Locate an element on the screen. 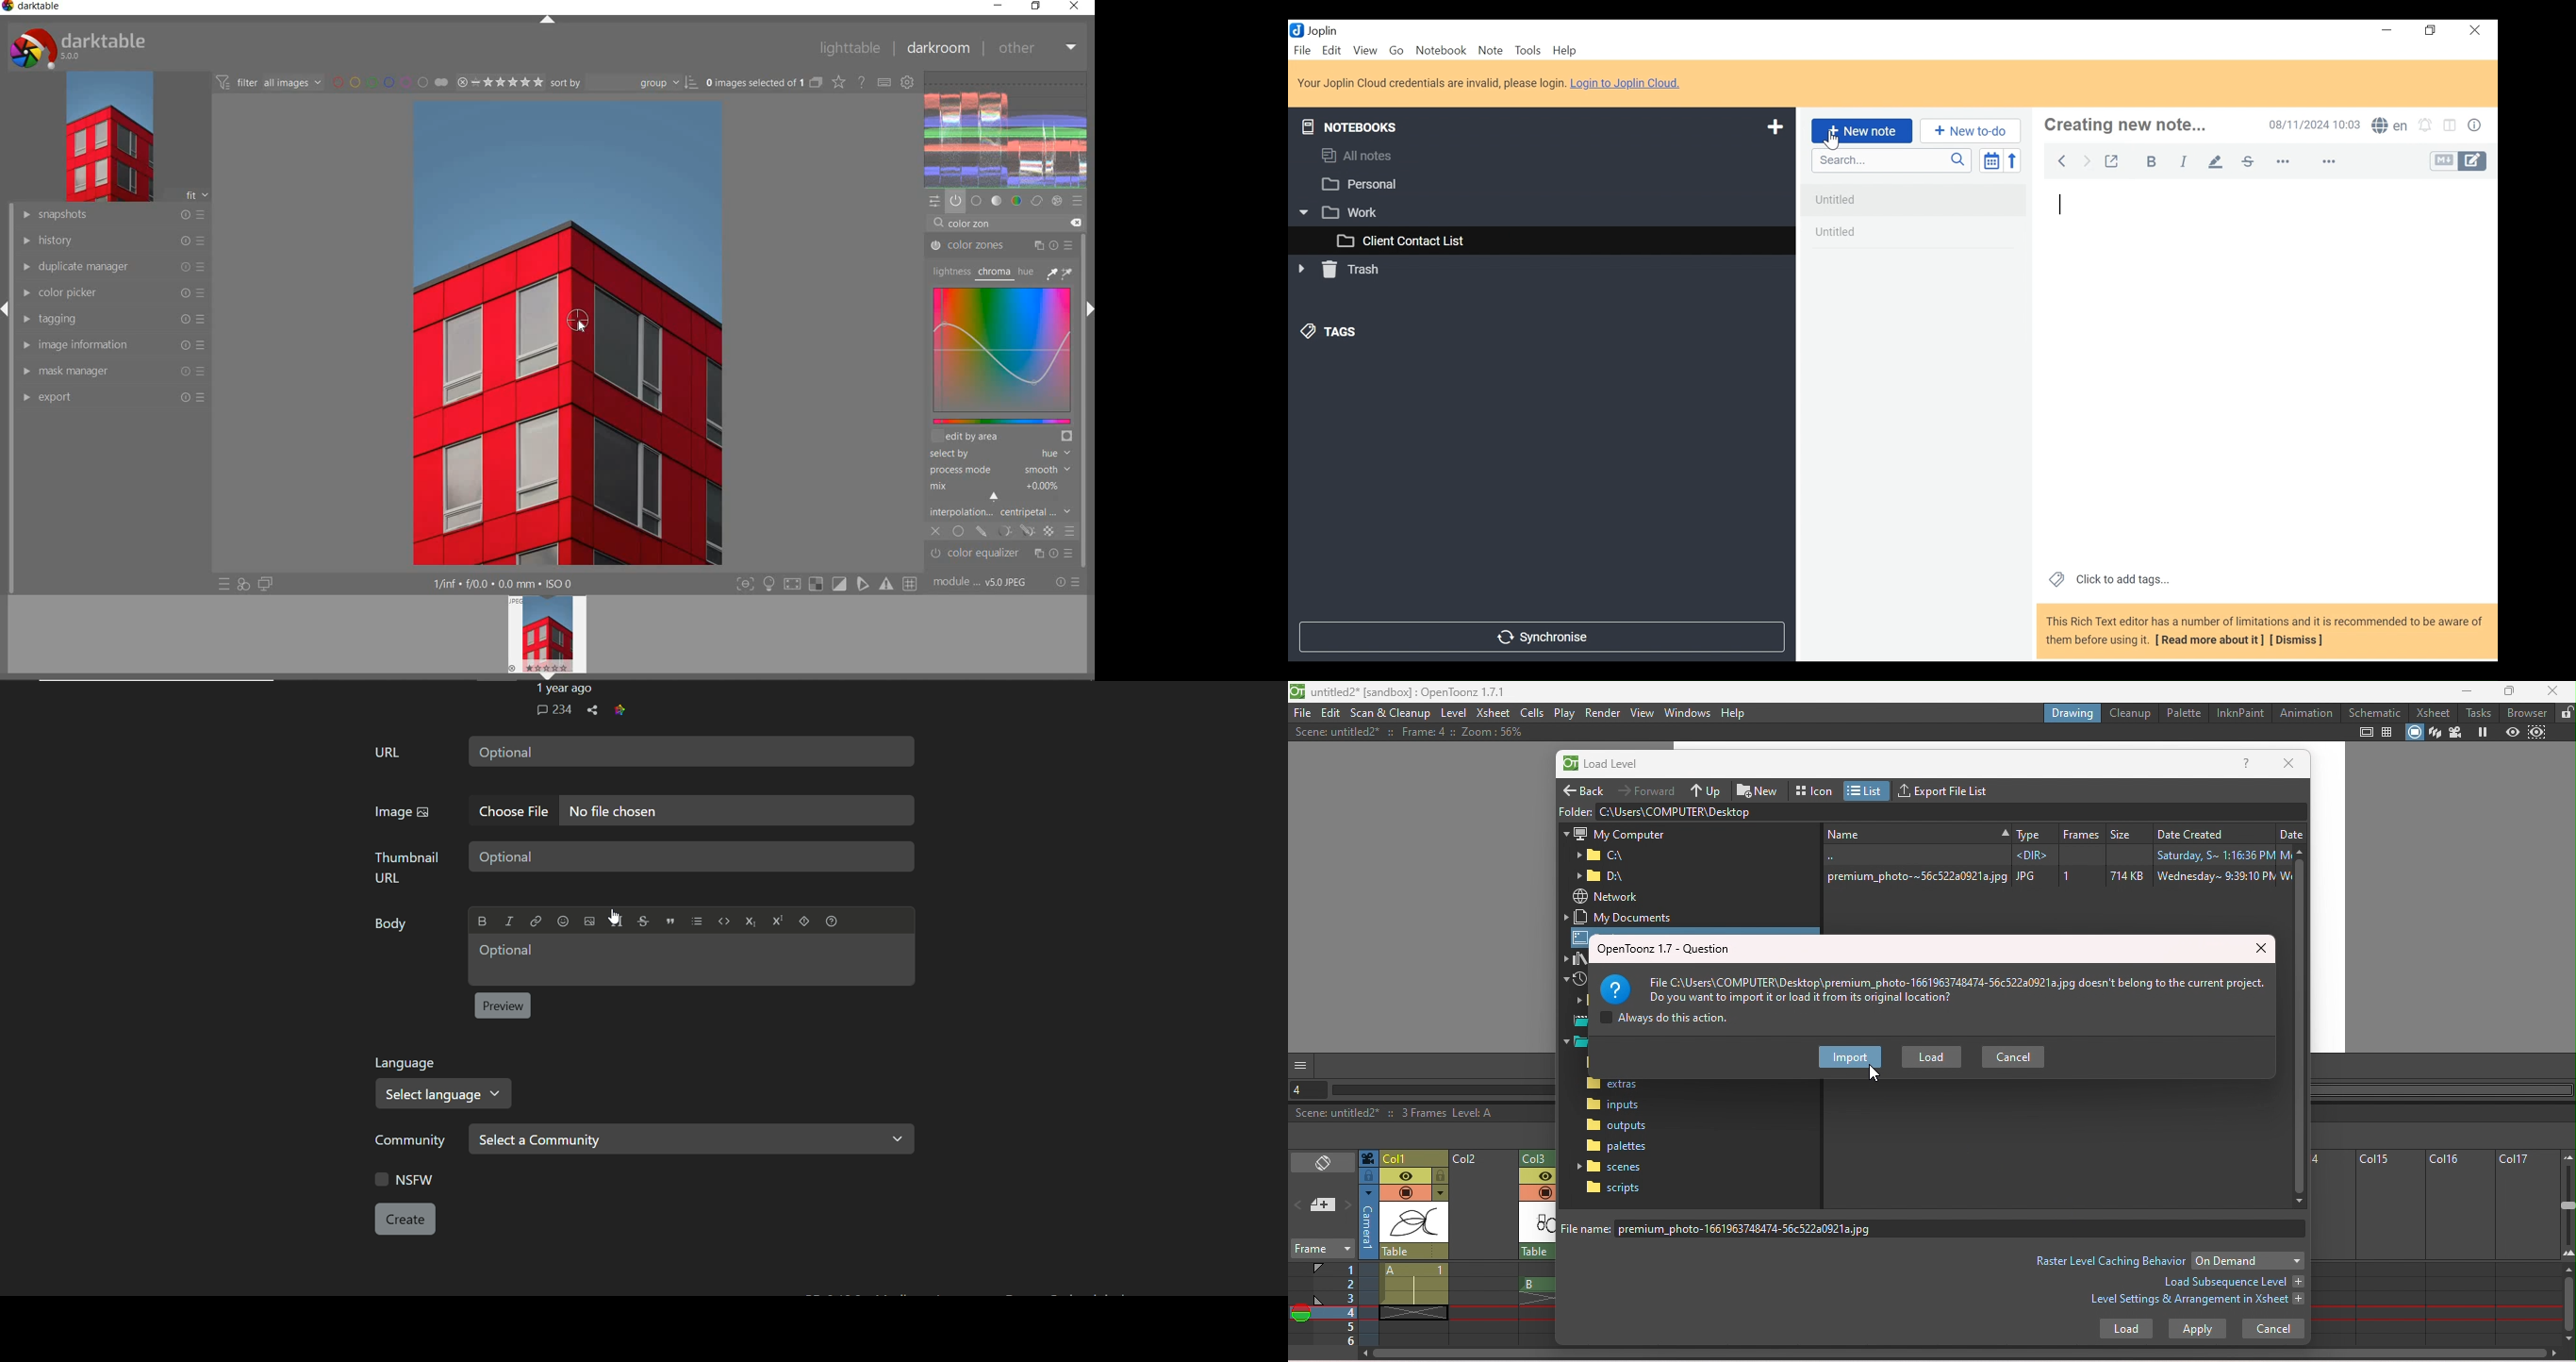 The height and width of the screenshot is (1372, 2576). minimize is located at coordinates (2384, 30).